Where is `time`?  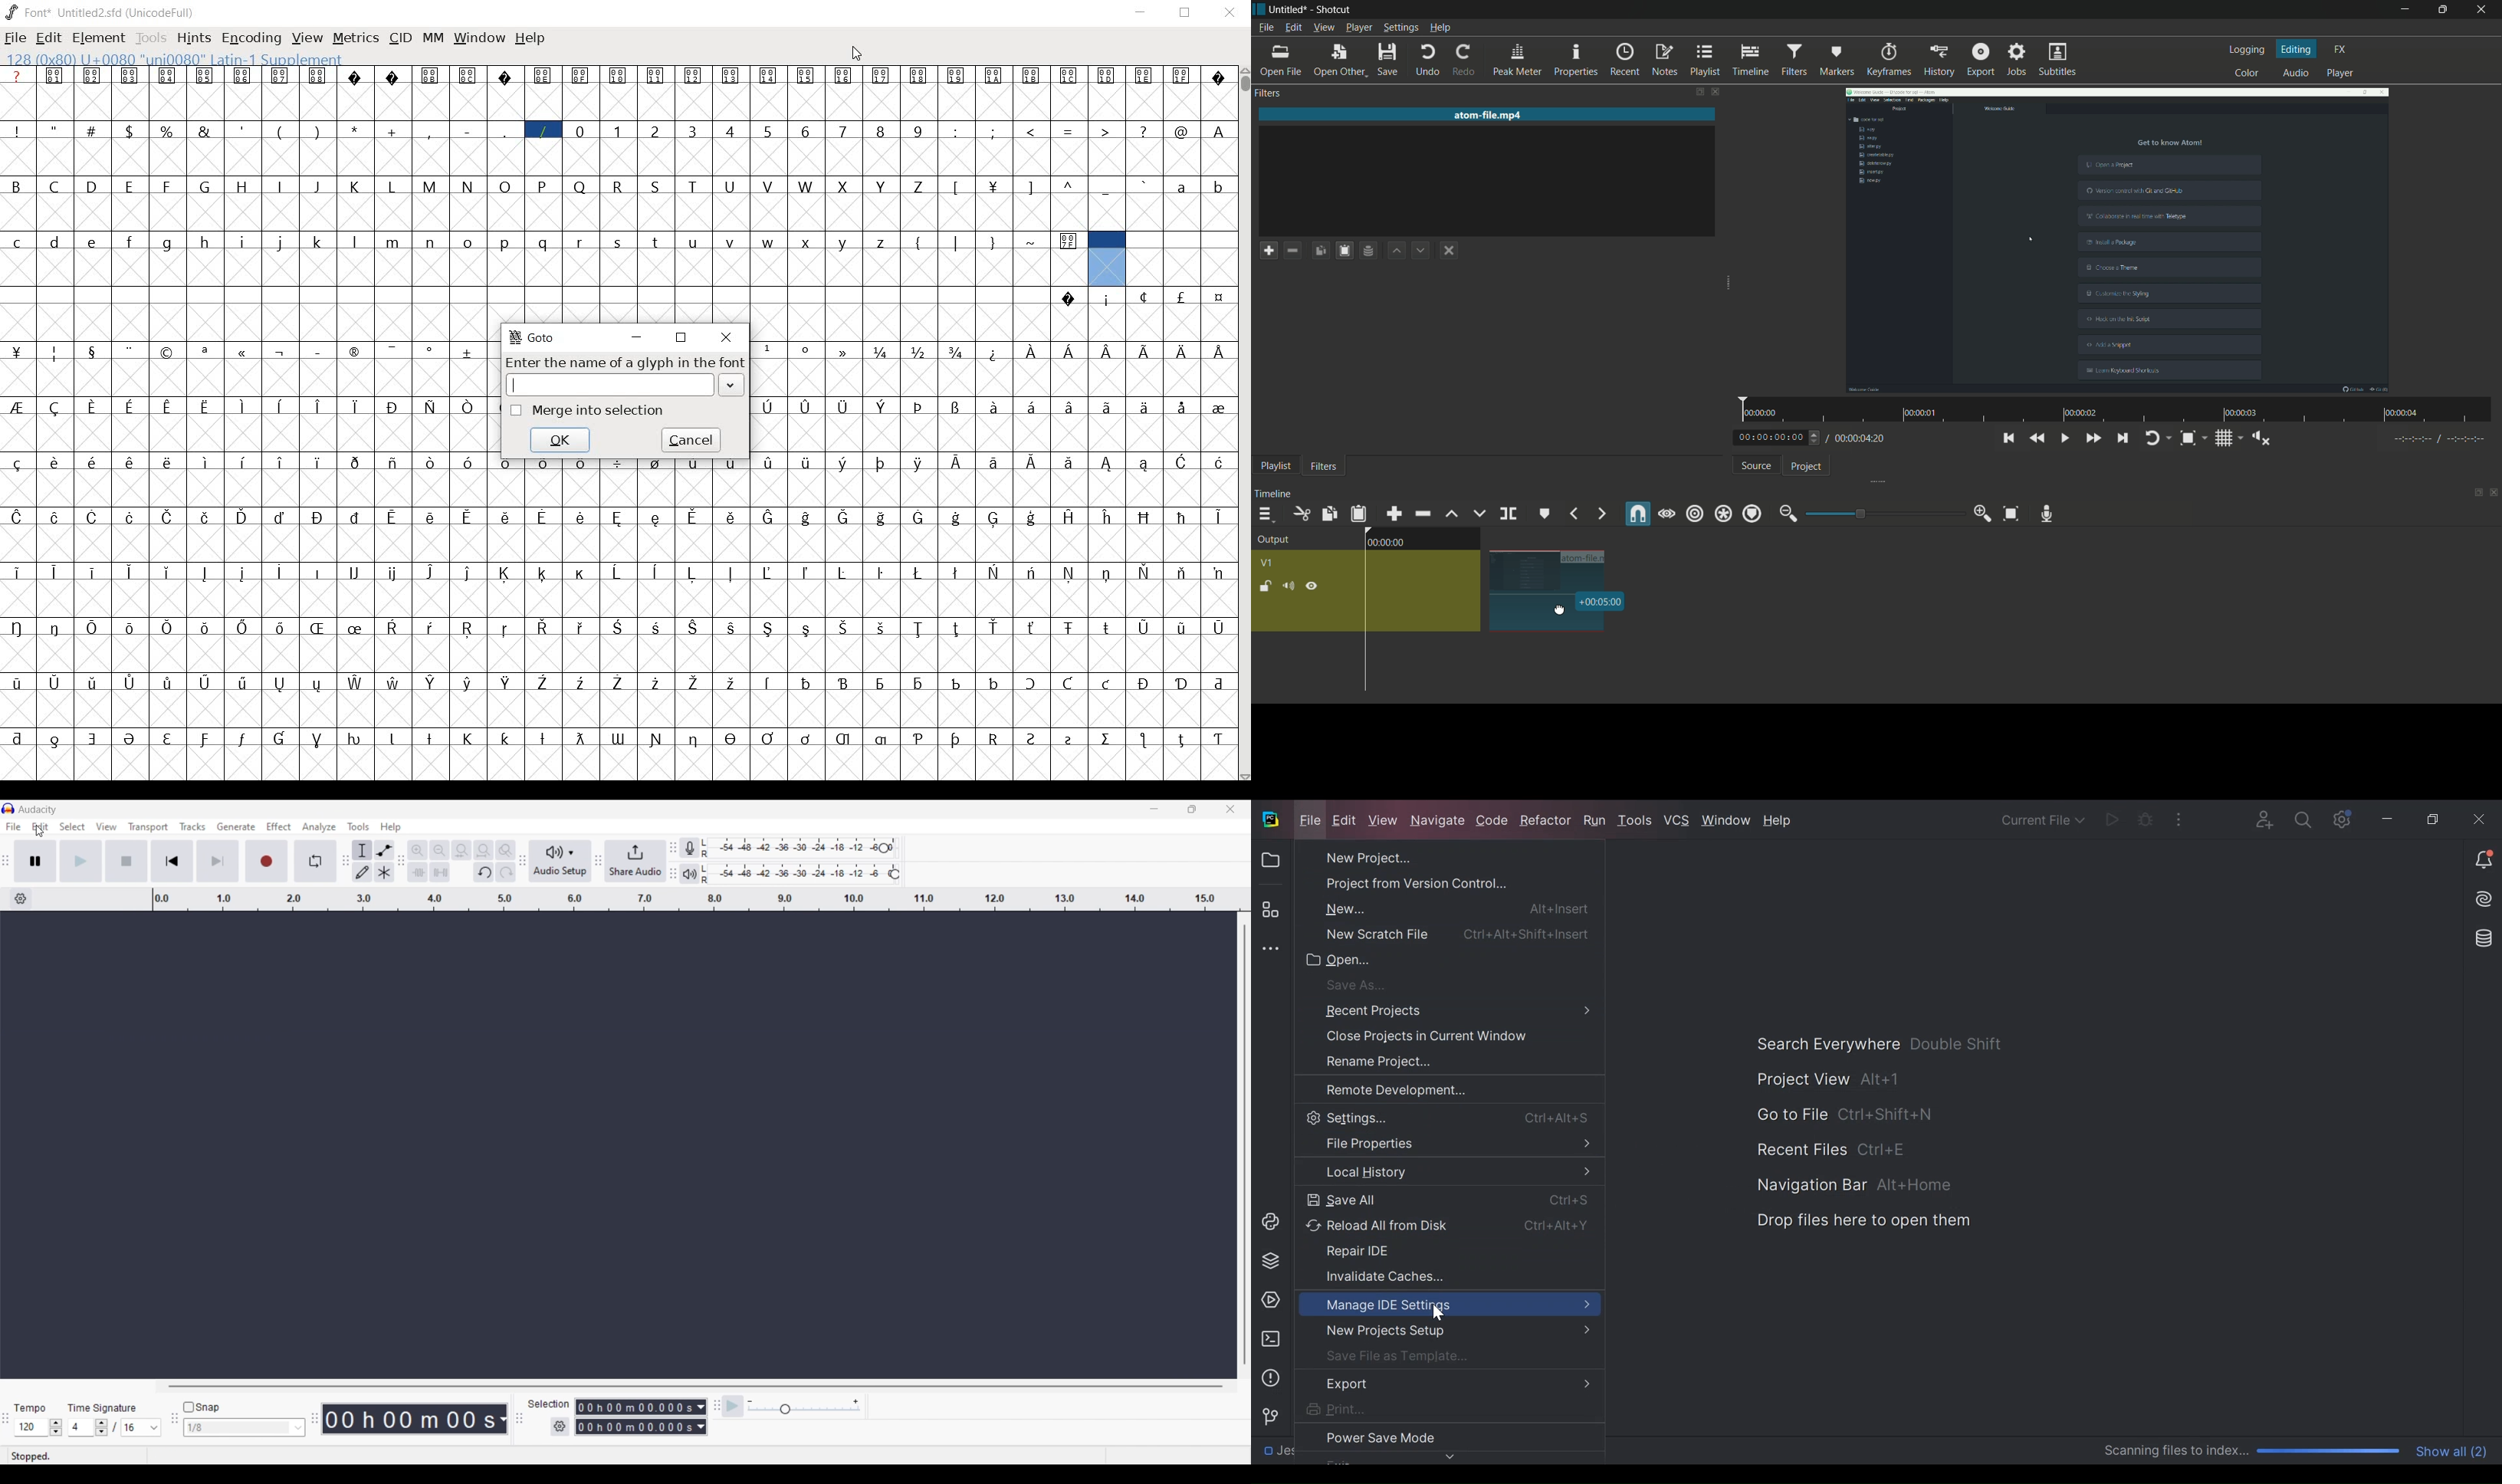
time is located at coordinates (1602, 601).